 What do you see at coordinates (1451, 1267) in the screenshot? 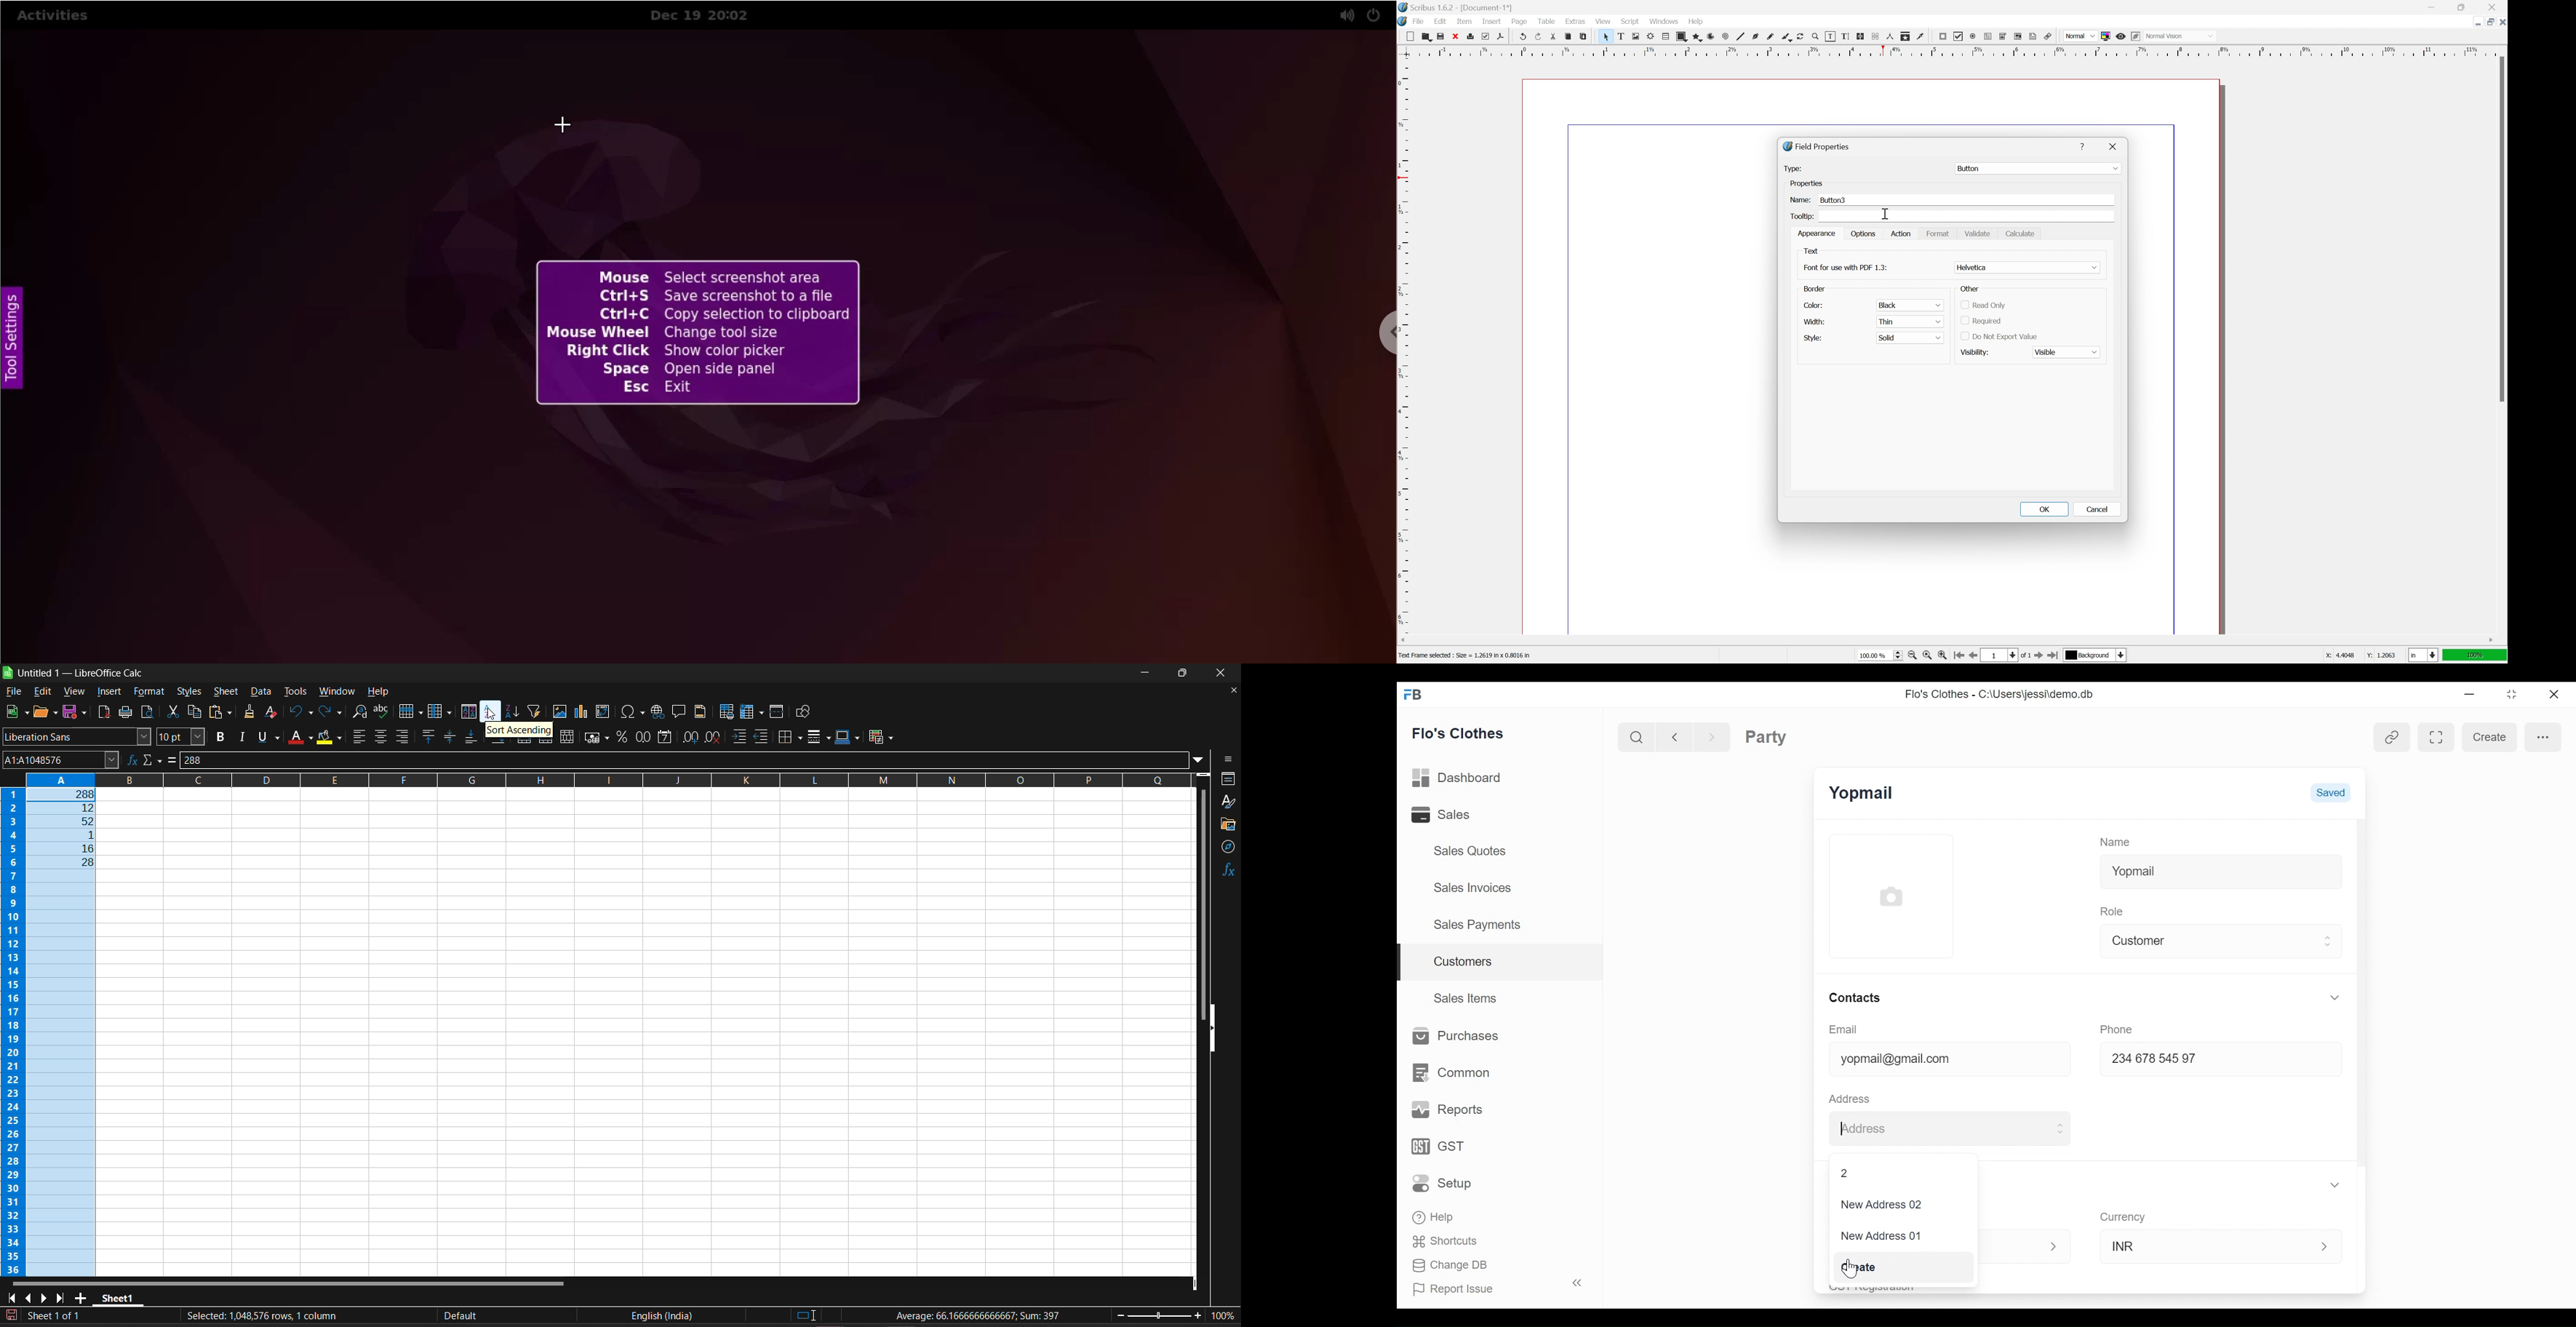
I see `Change DB` at bounding box center [1451, 1267].